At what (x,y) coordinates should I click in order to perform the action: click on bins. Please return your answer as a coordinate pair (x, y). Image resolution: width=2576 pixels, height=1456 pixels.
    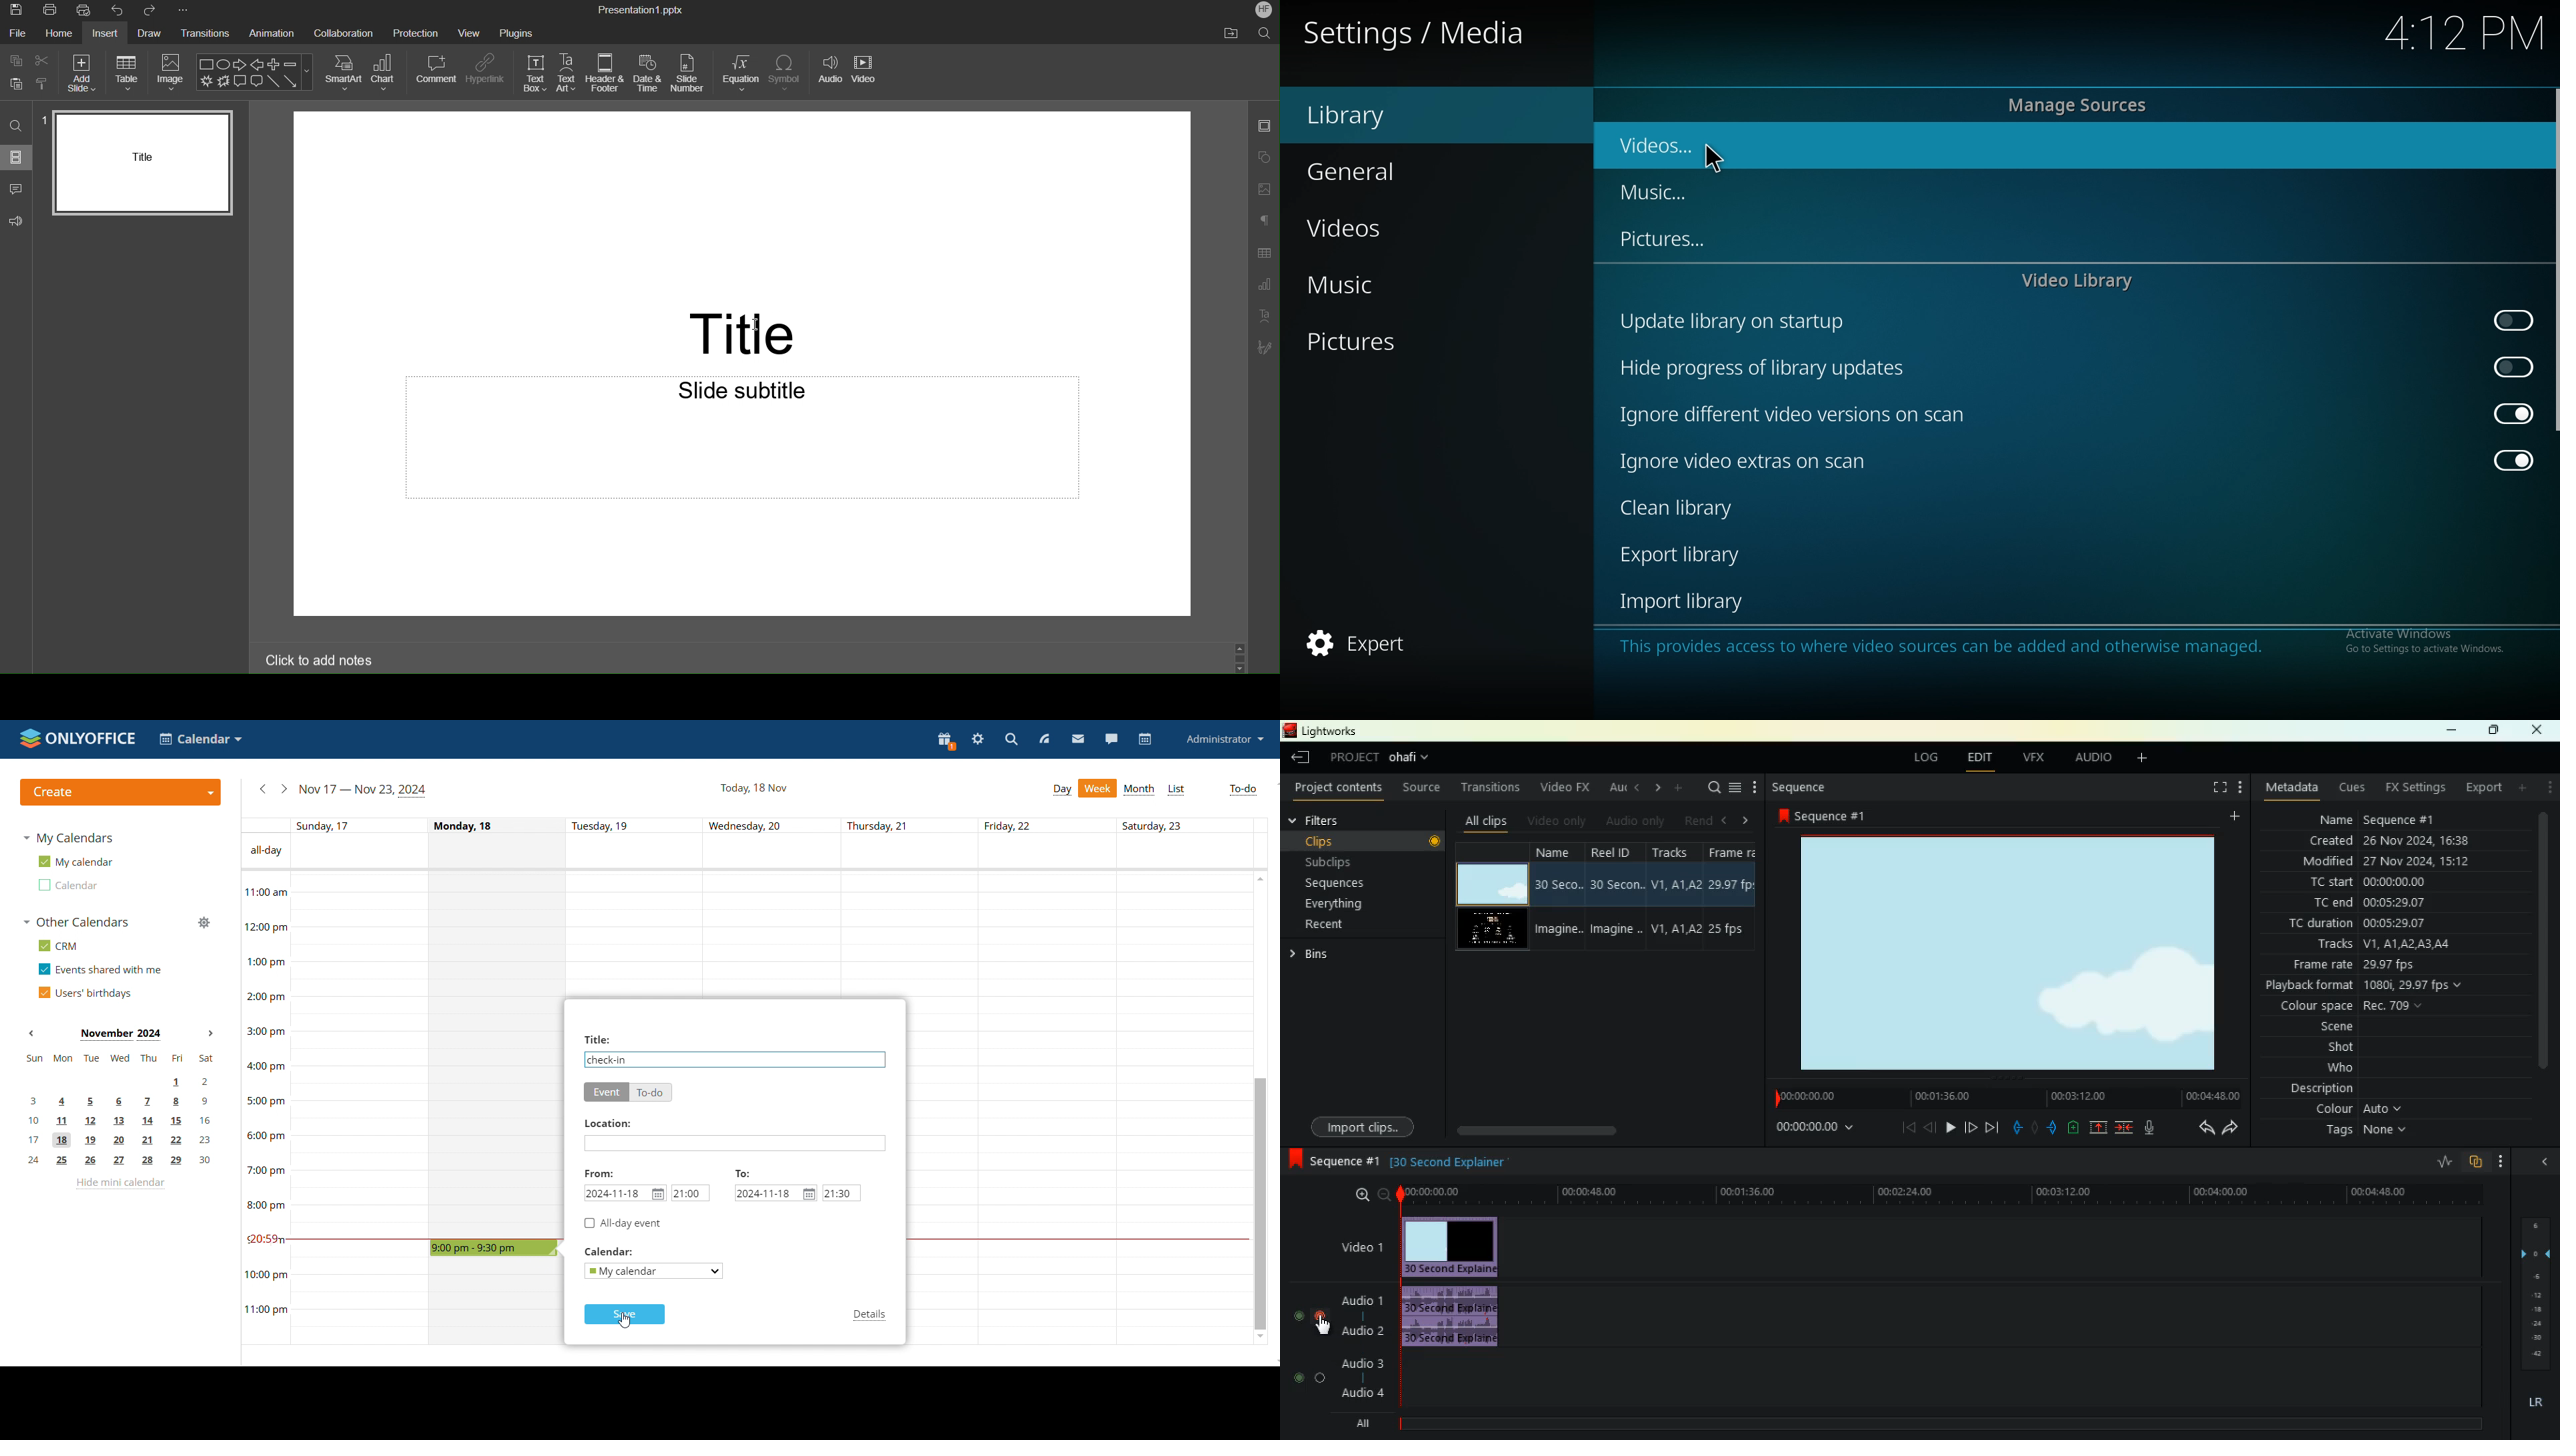
    Looking at the image, I should click on (1321, 955).